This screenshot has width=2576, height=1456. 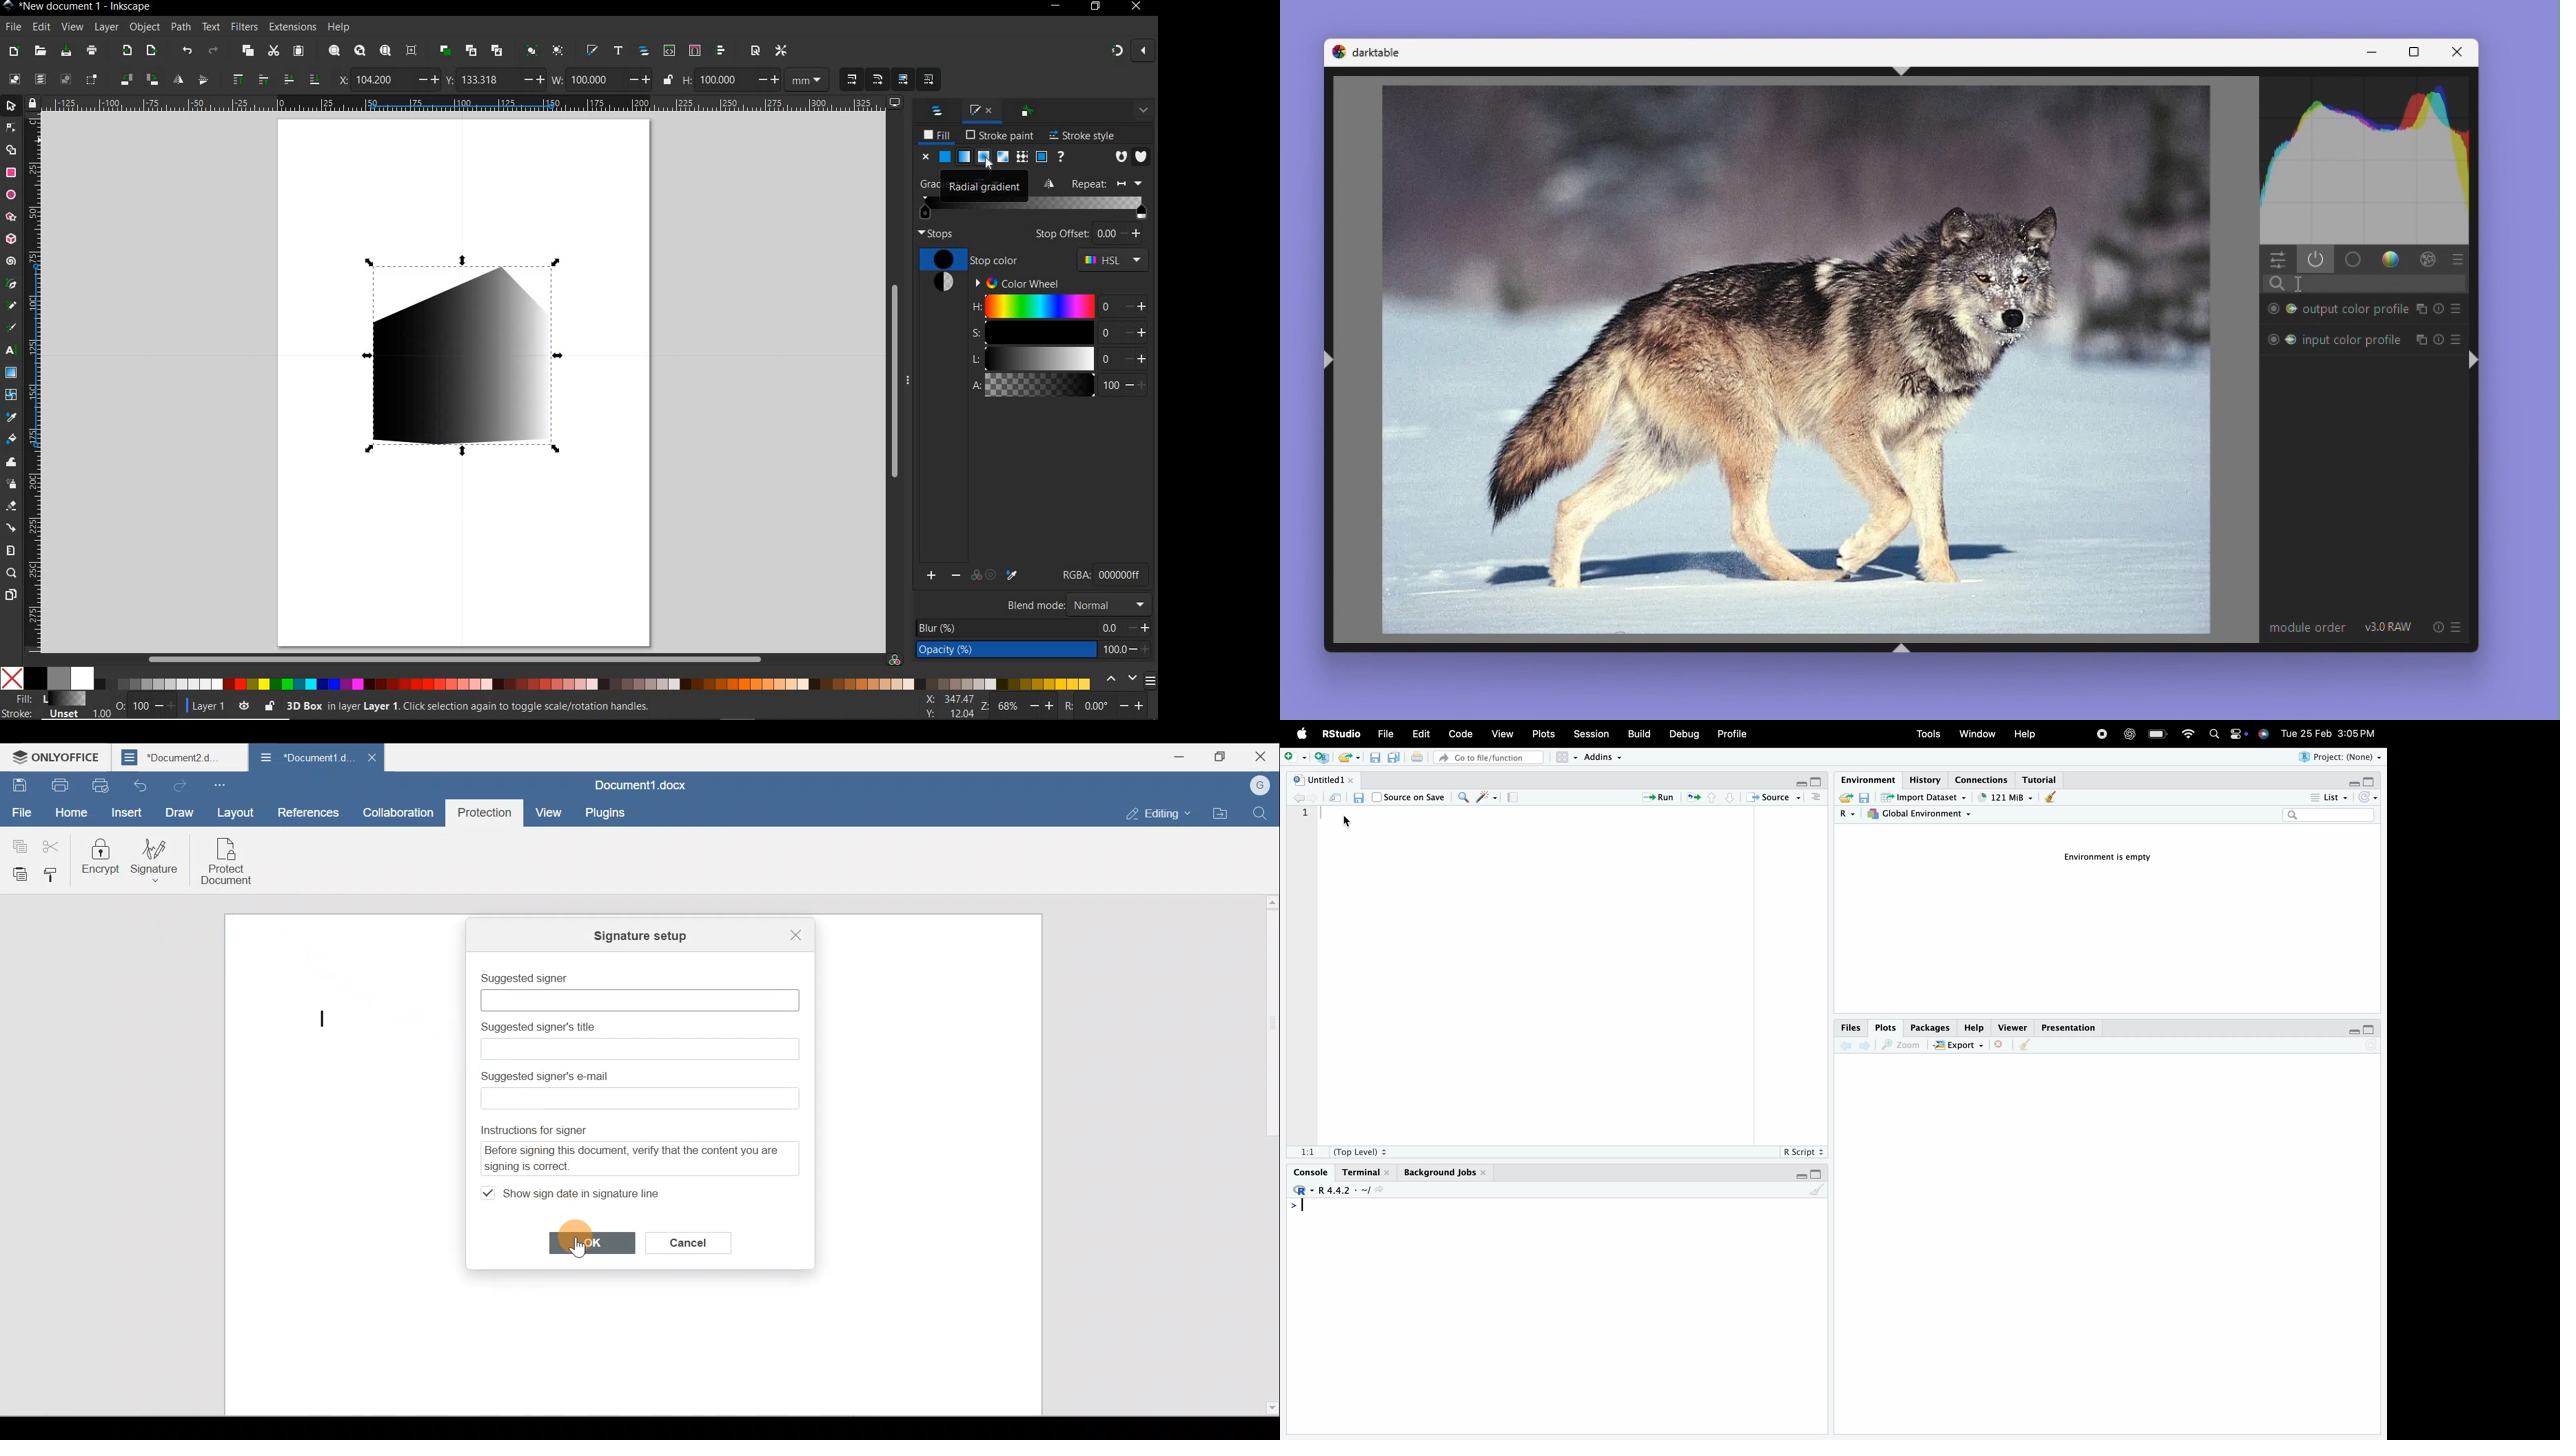 What do you see at coordinates (1068, 706) in the screenshot?
I see `ROTATION` at bounding box center [1068, 706].